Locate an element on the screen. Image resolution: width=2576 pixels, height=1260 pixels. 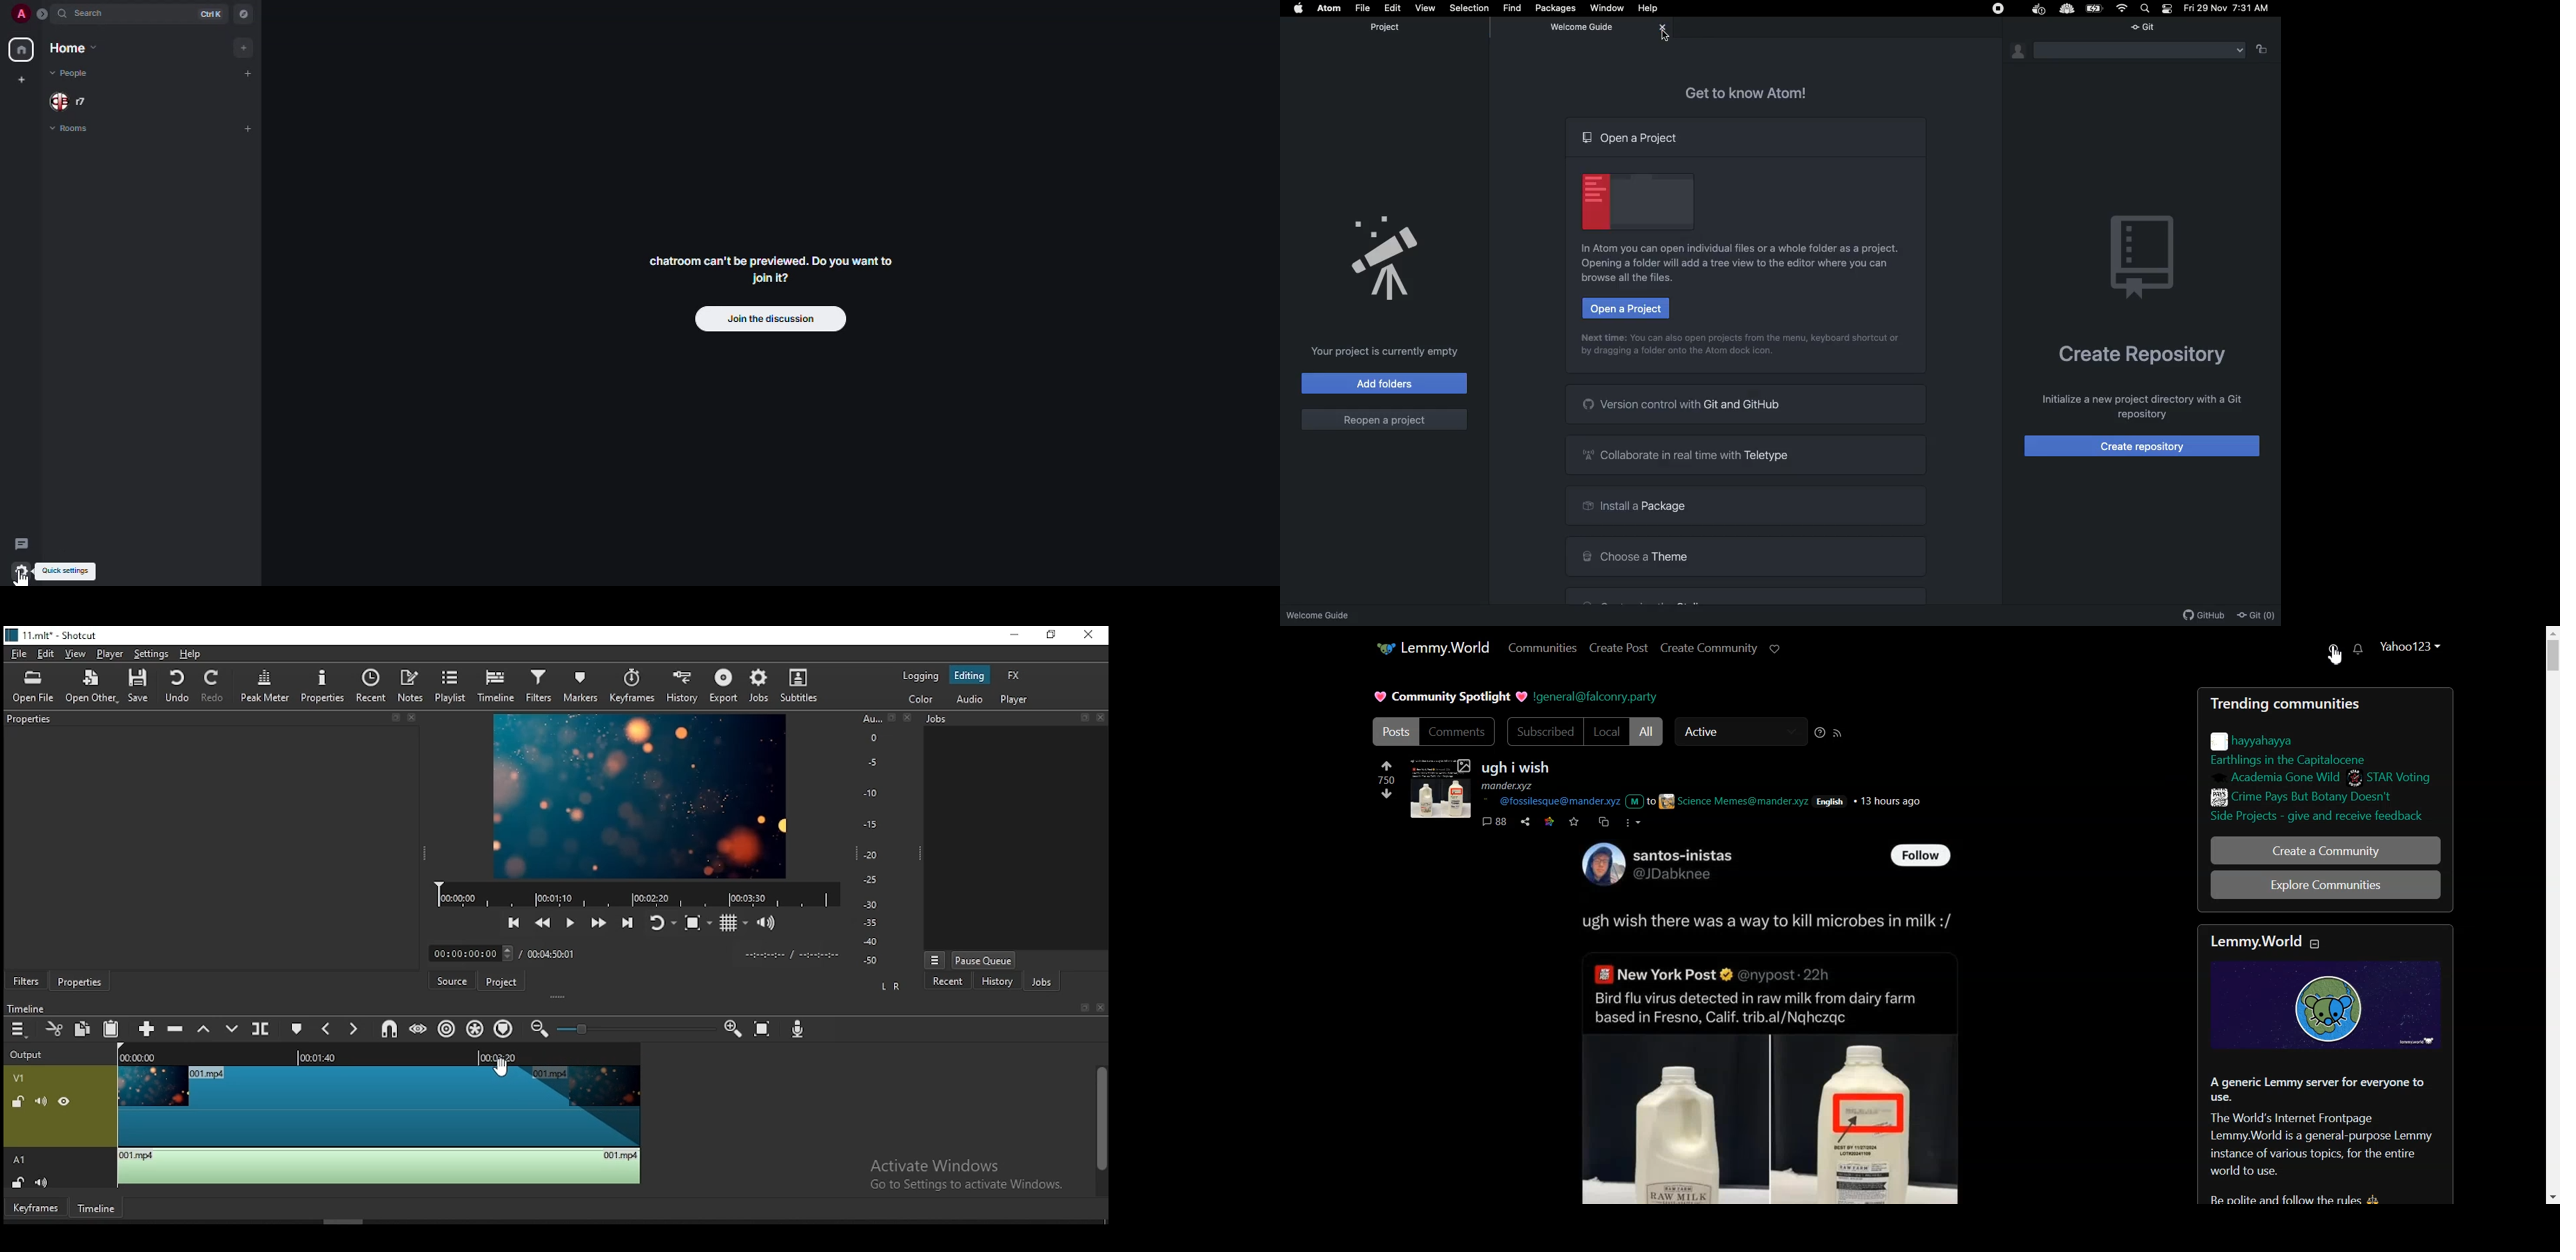
jobs is located at coordinates (765, 686).